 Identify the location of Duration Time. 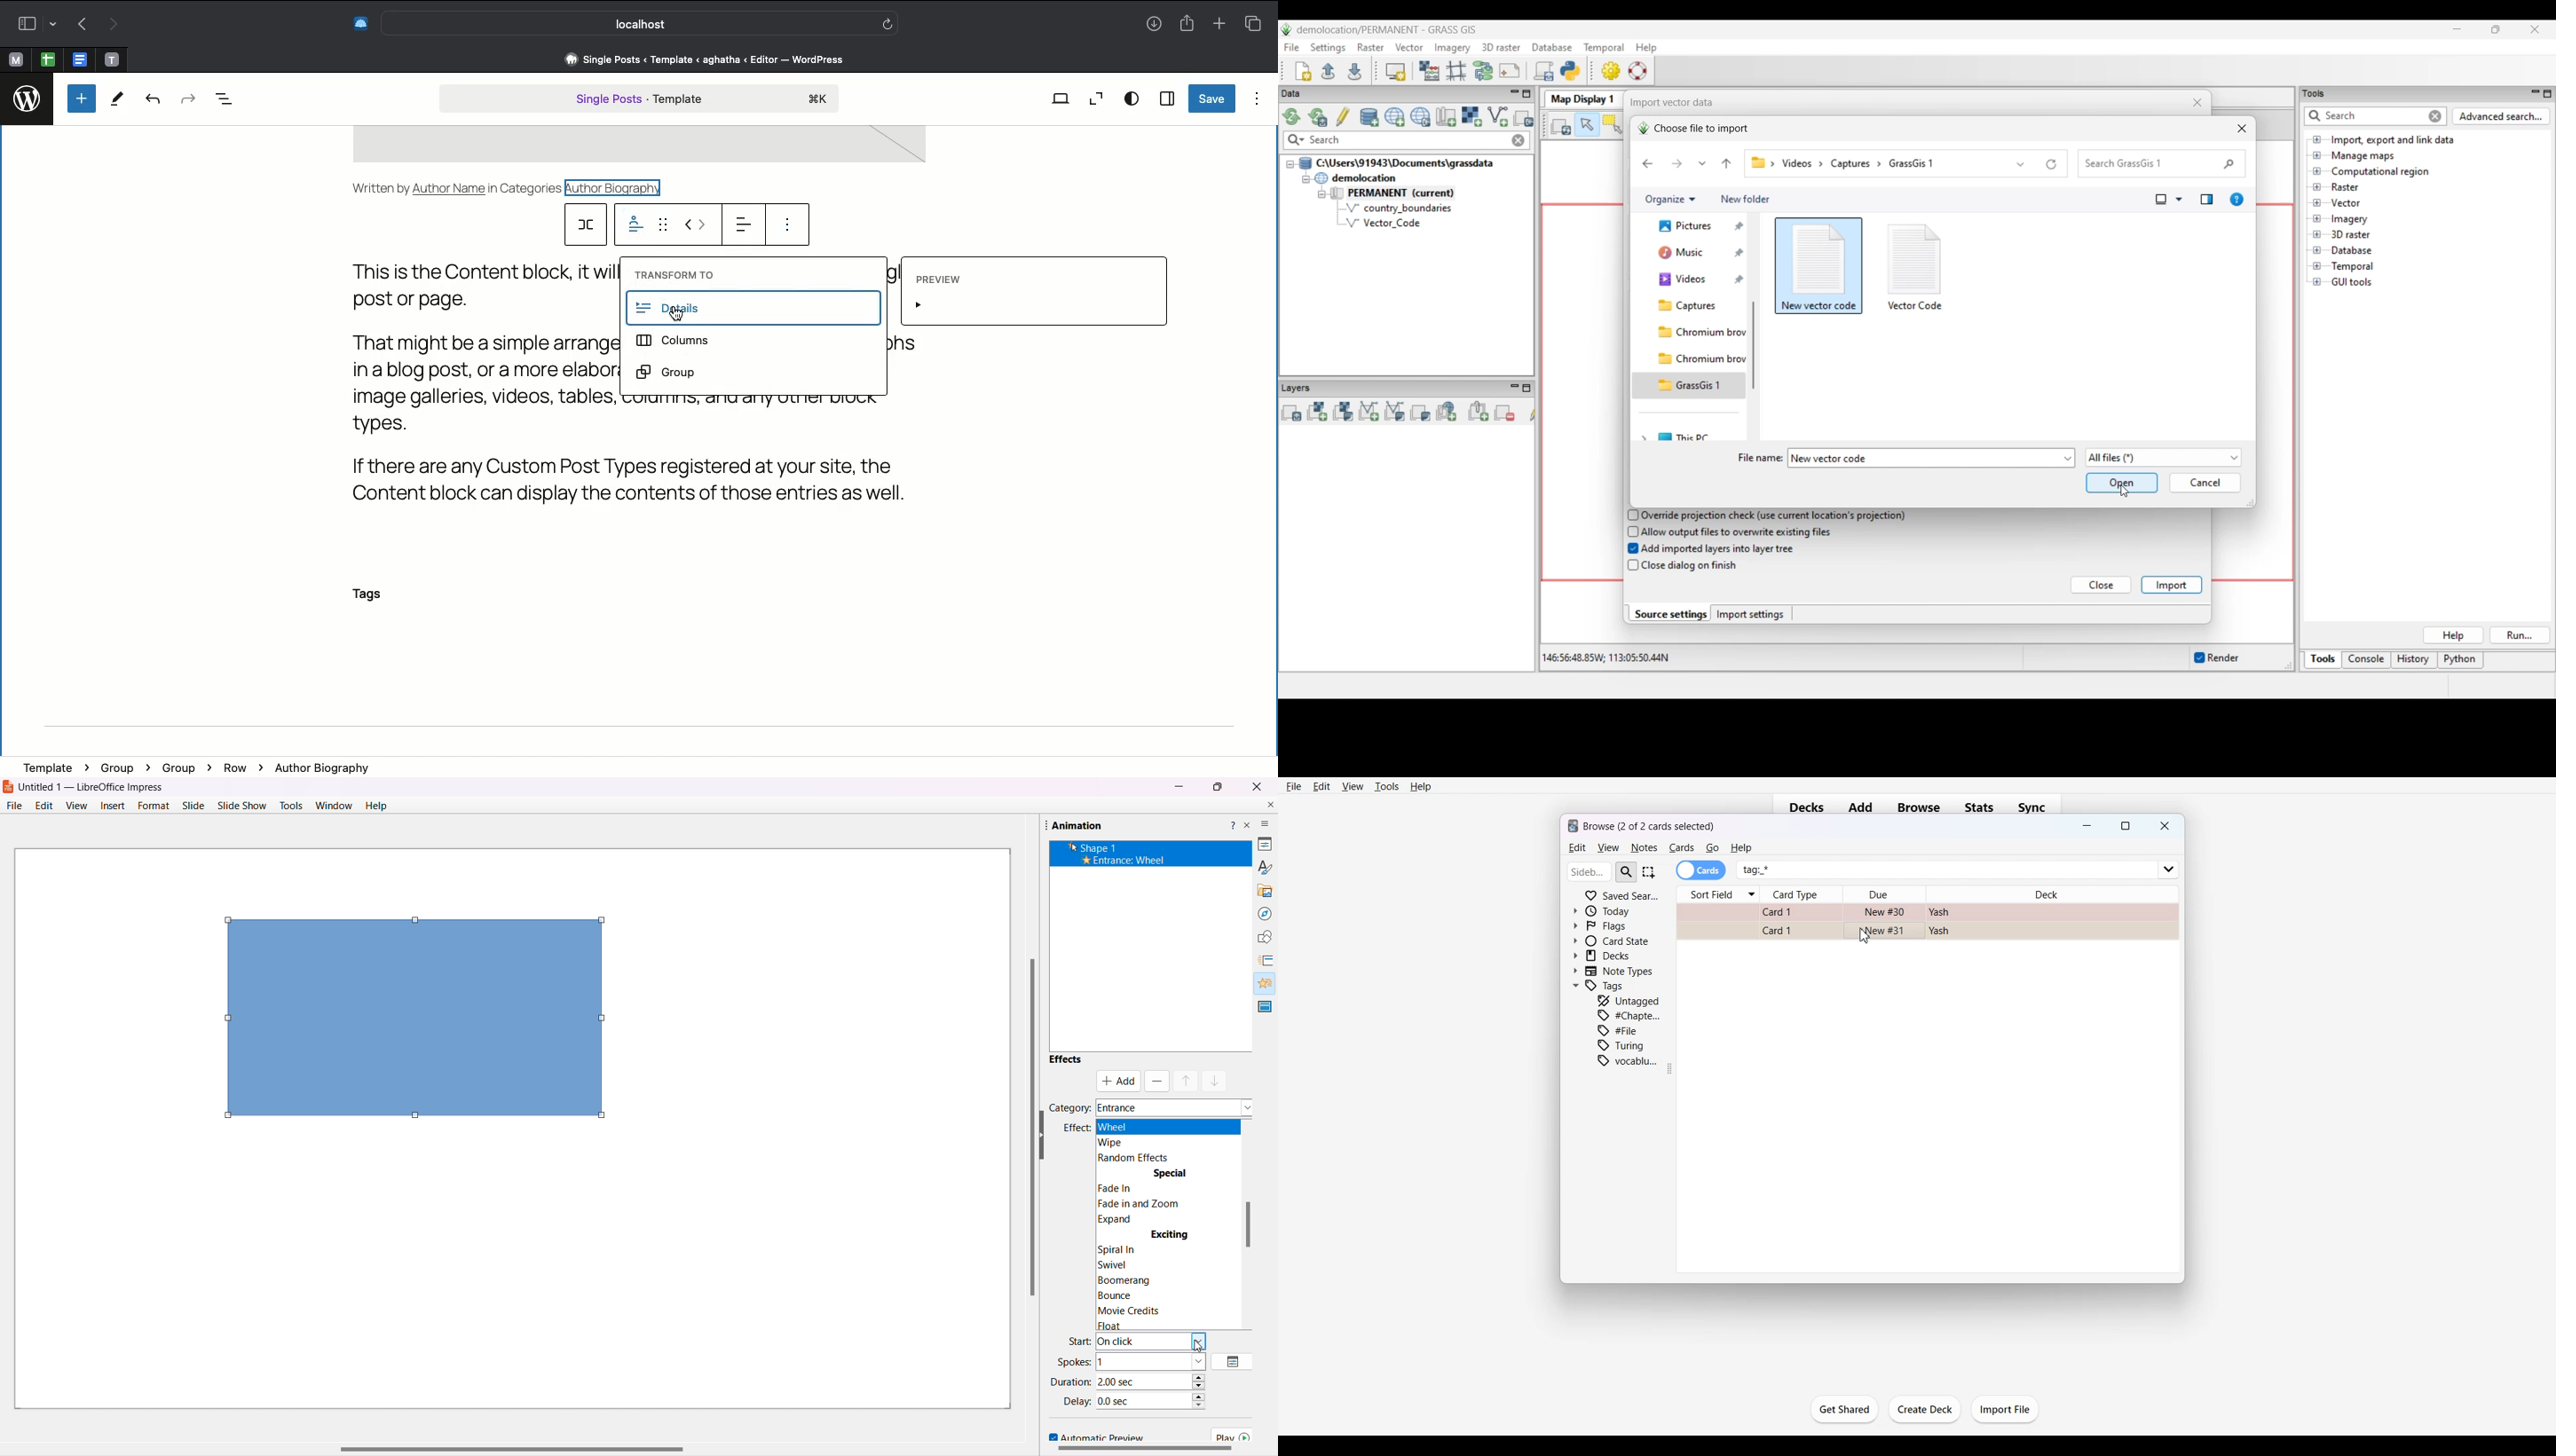
(1145, 1380).